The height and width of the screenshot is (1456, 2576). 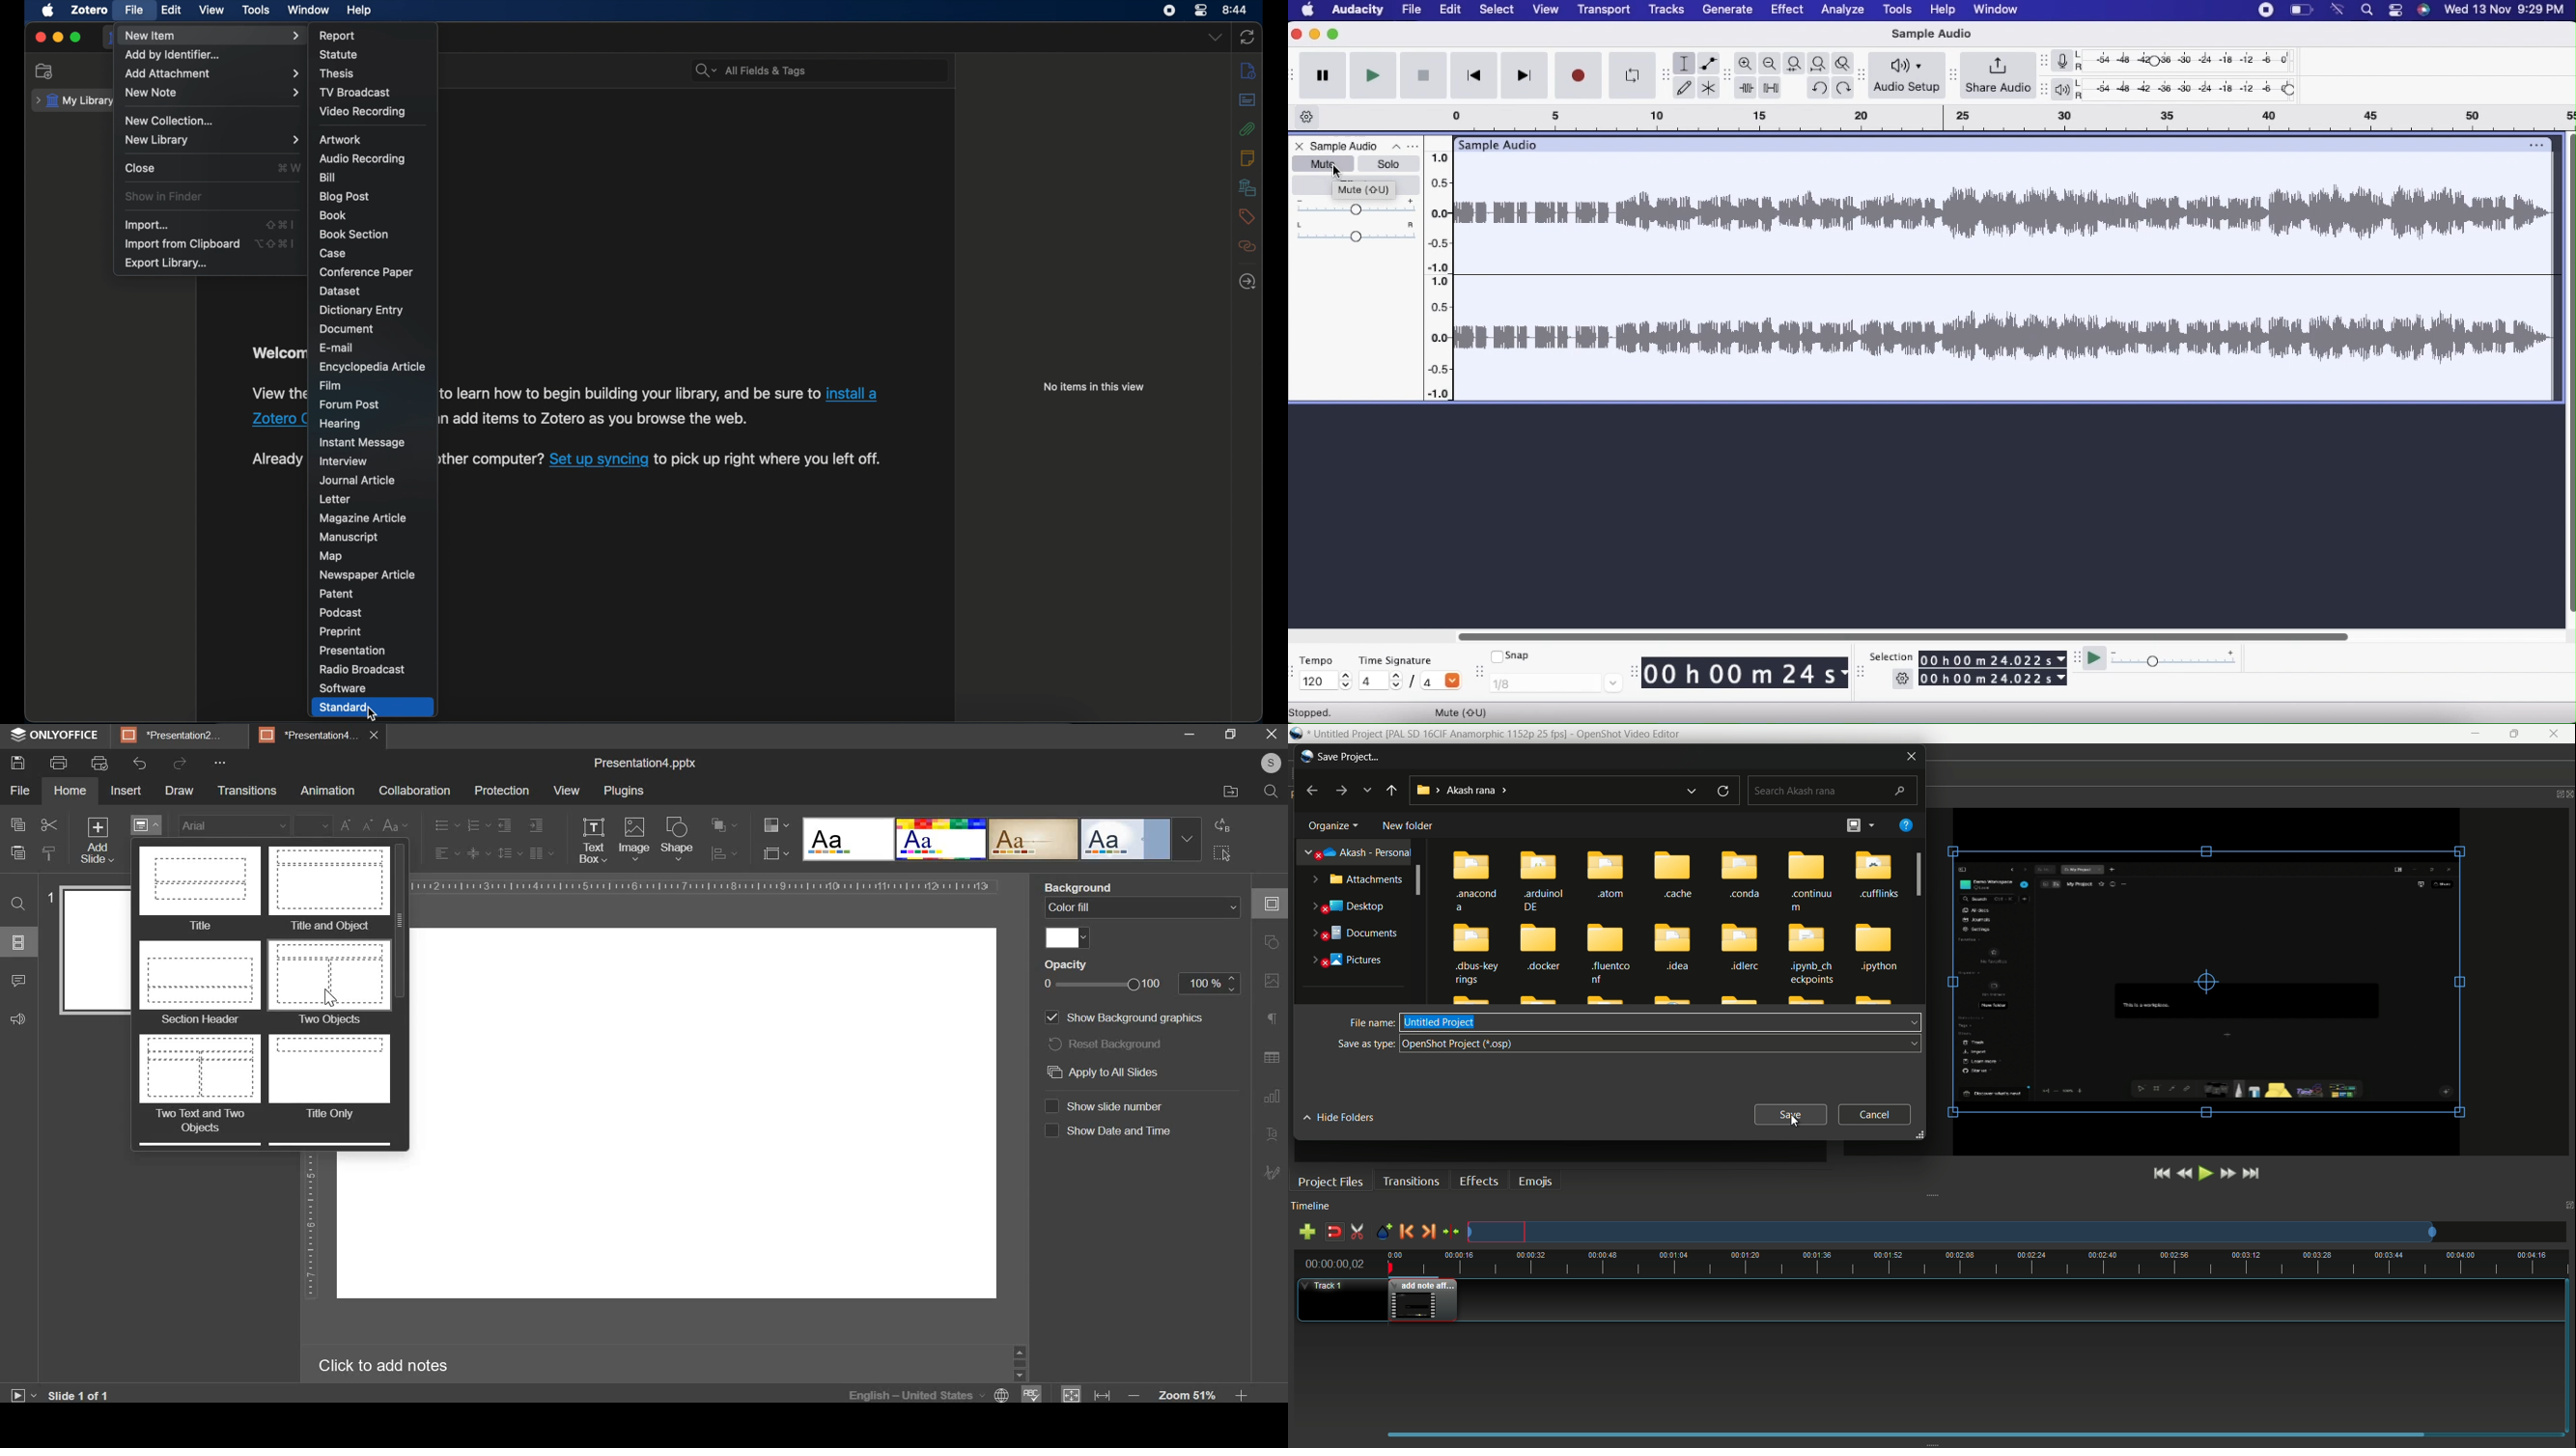 What do you see at coordinates (2568, 381) in the screenshot?
I see `vertical scrollbar` at bounding box center [2568, 381].